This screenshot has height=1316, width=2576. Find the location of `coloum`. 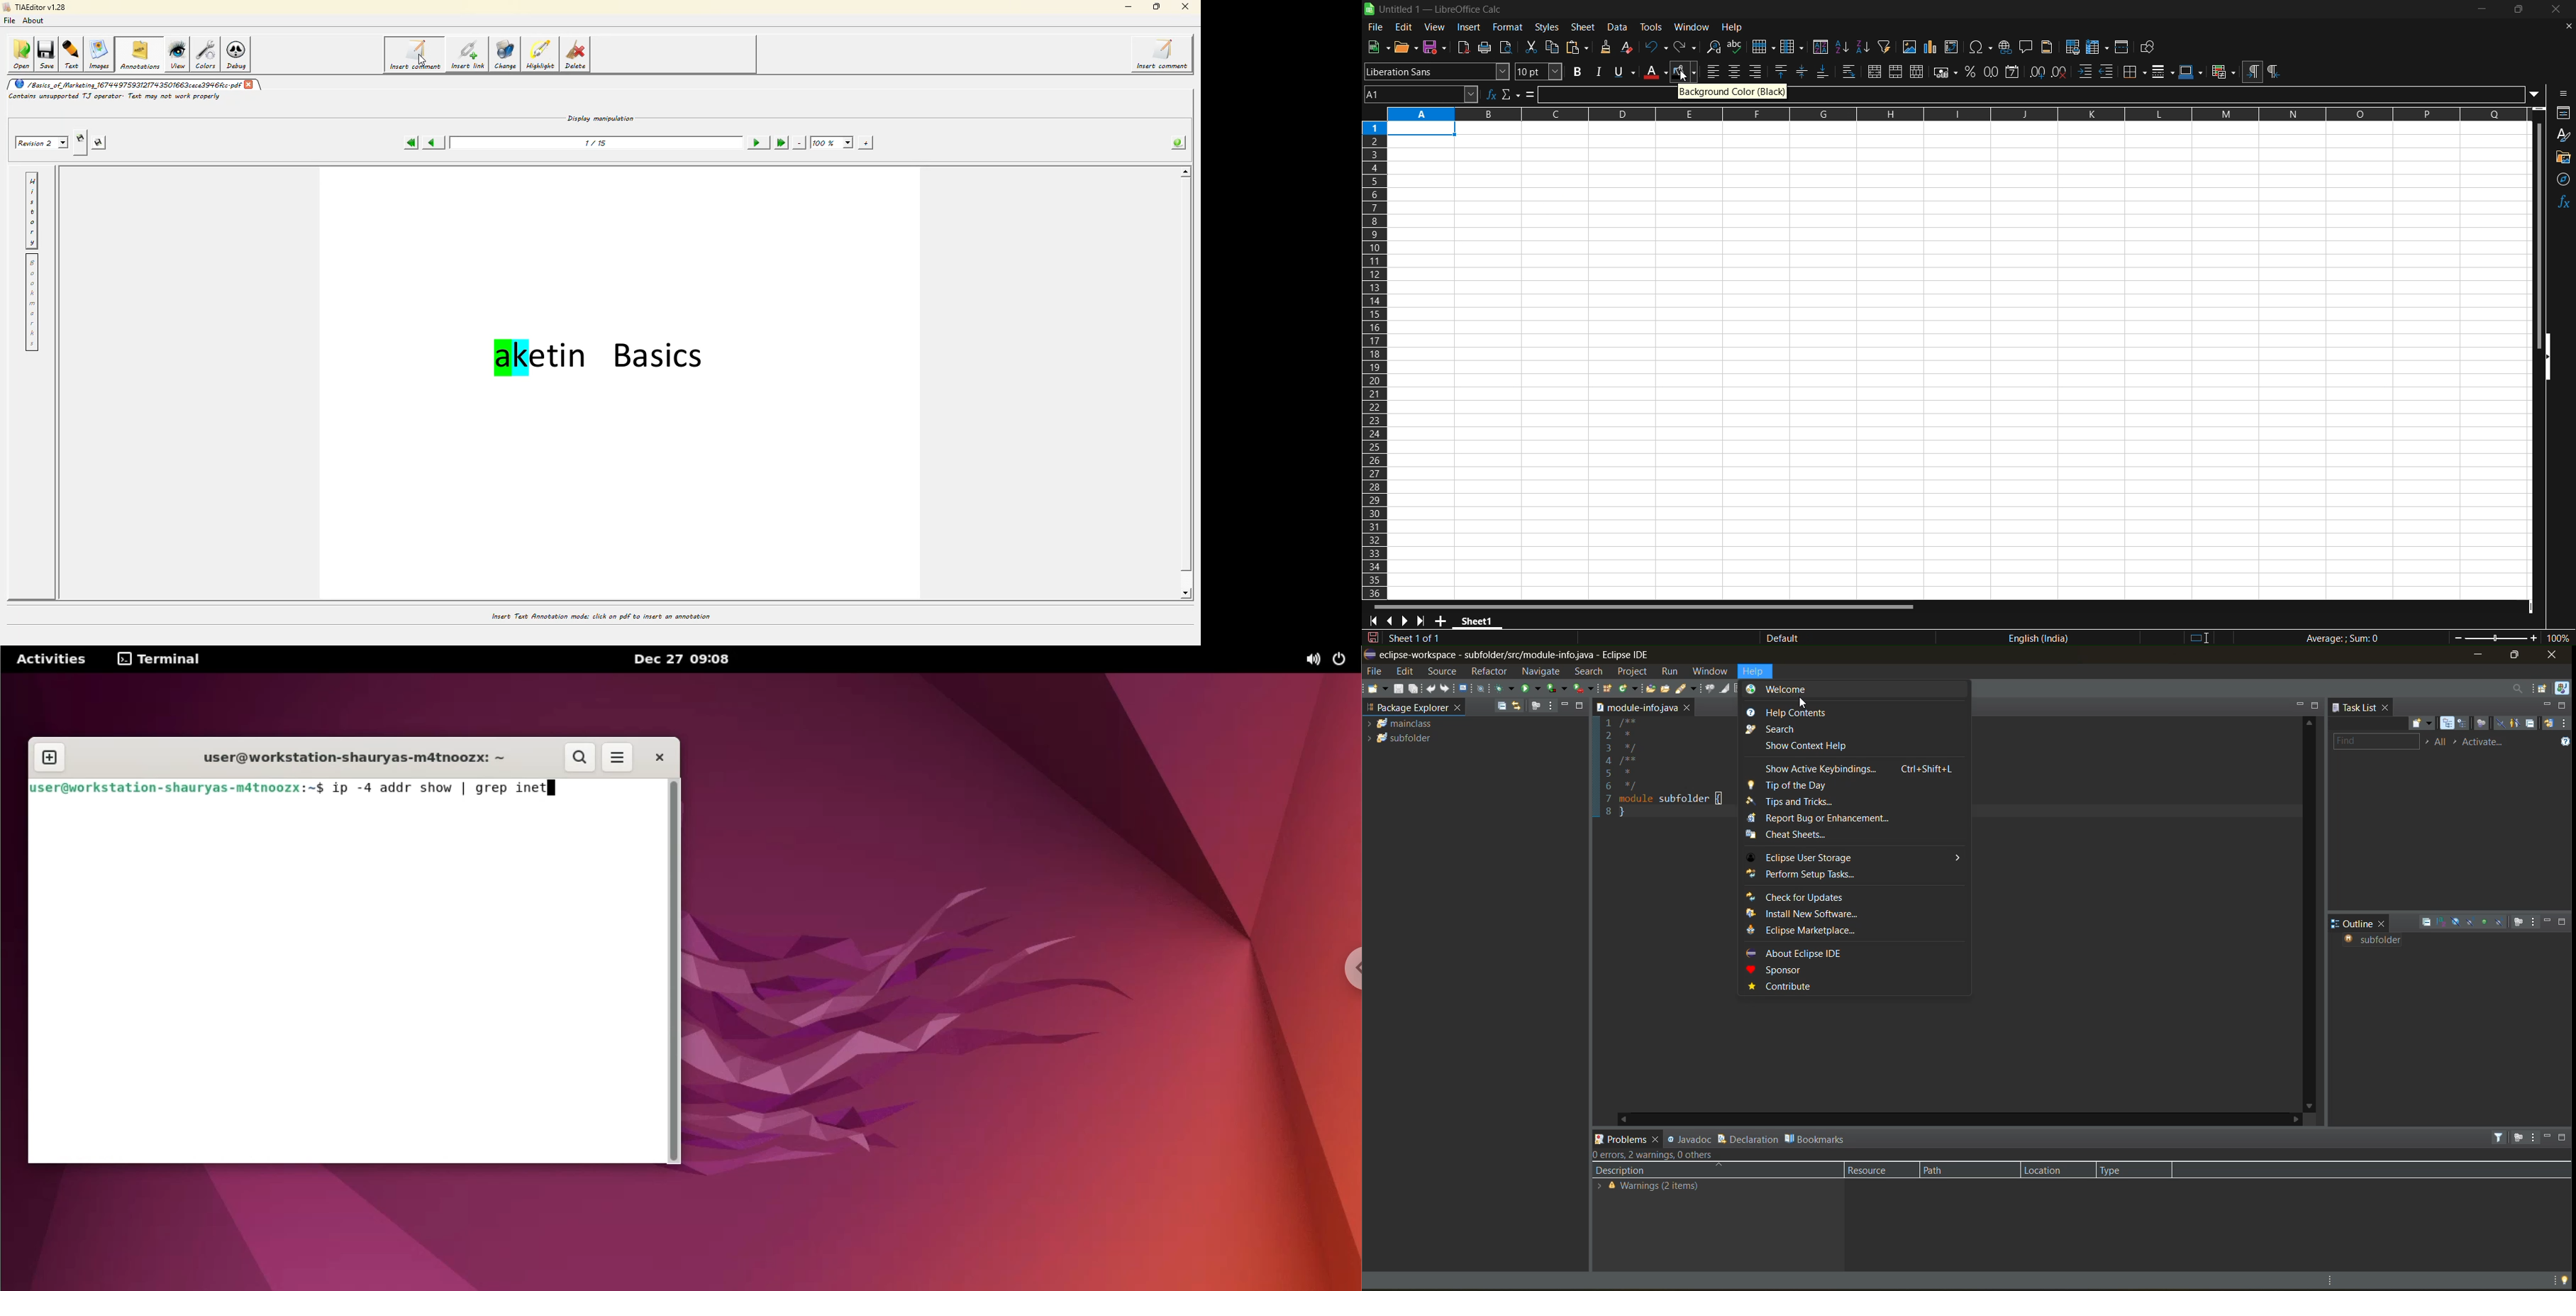

coloum is located at coordinates (1793, 45).